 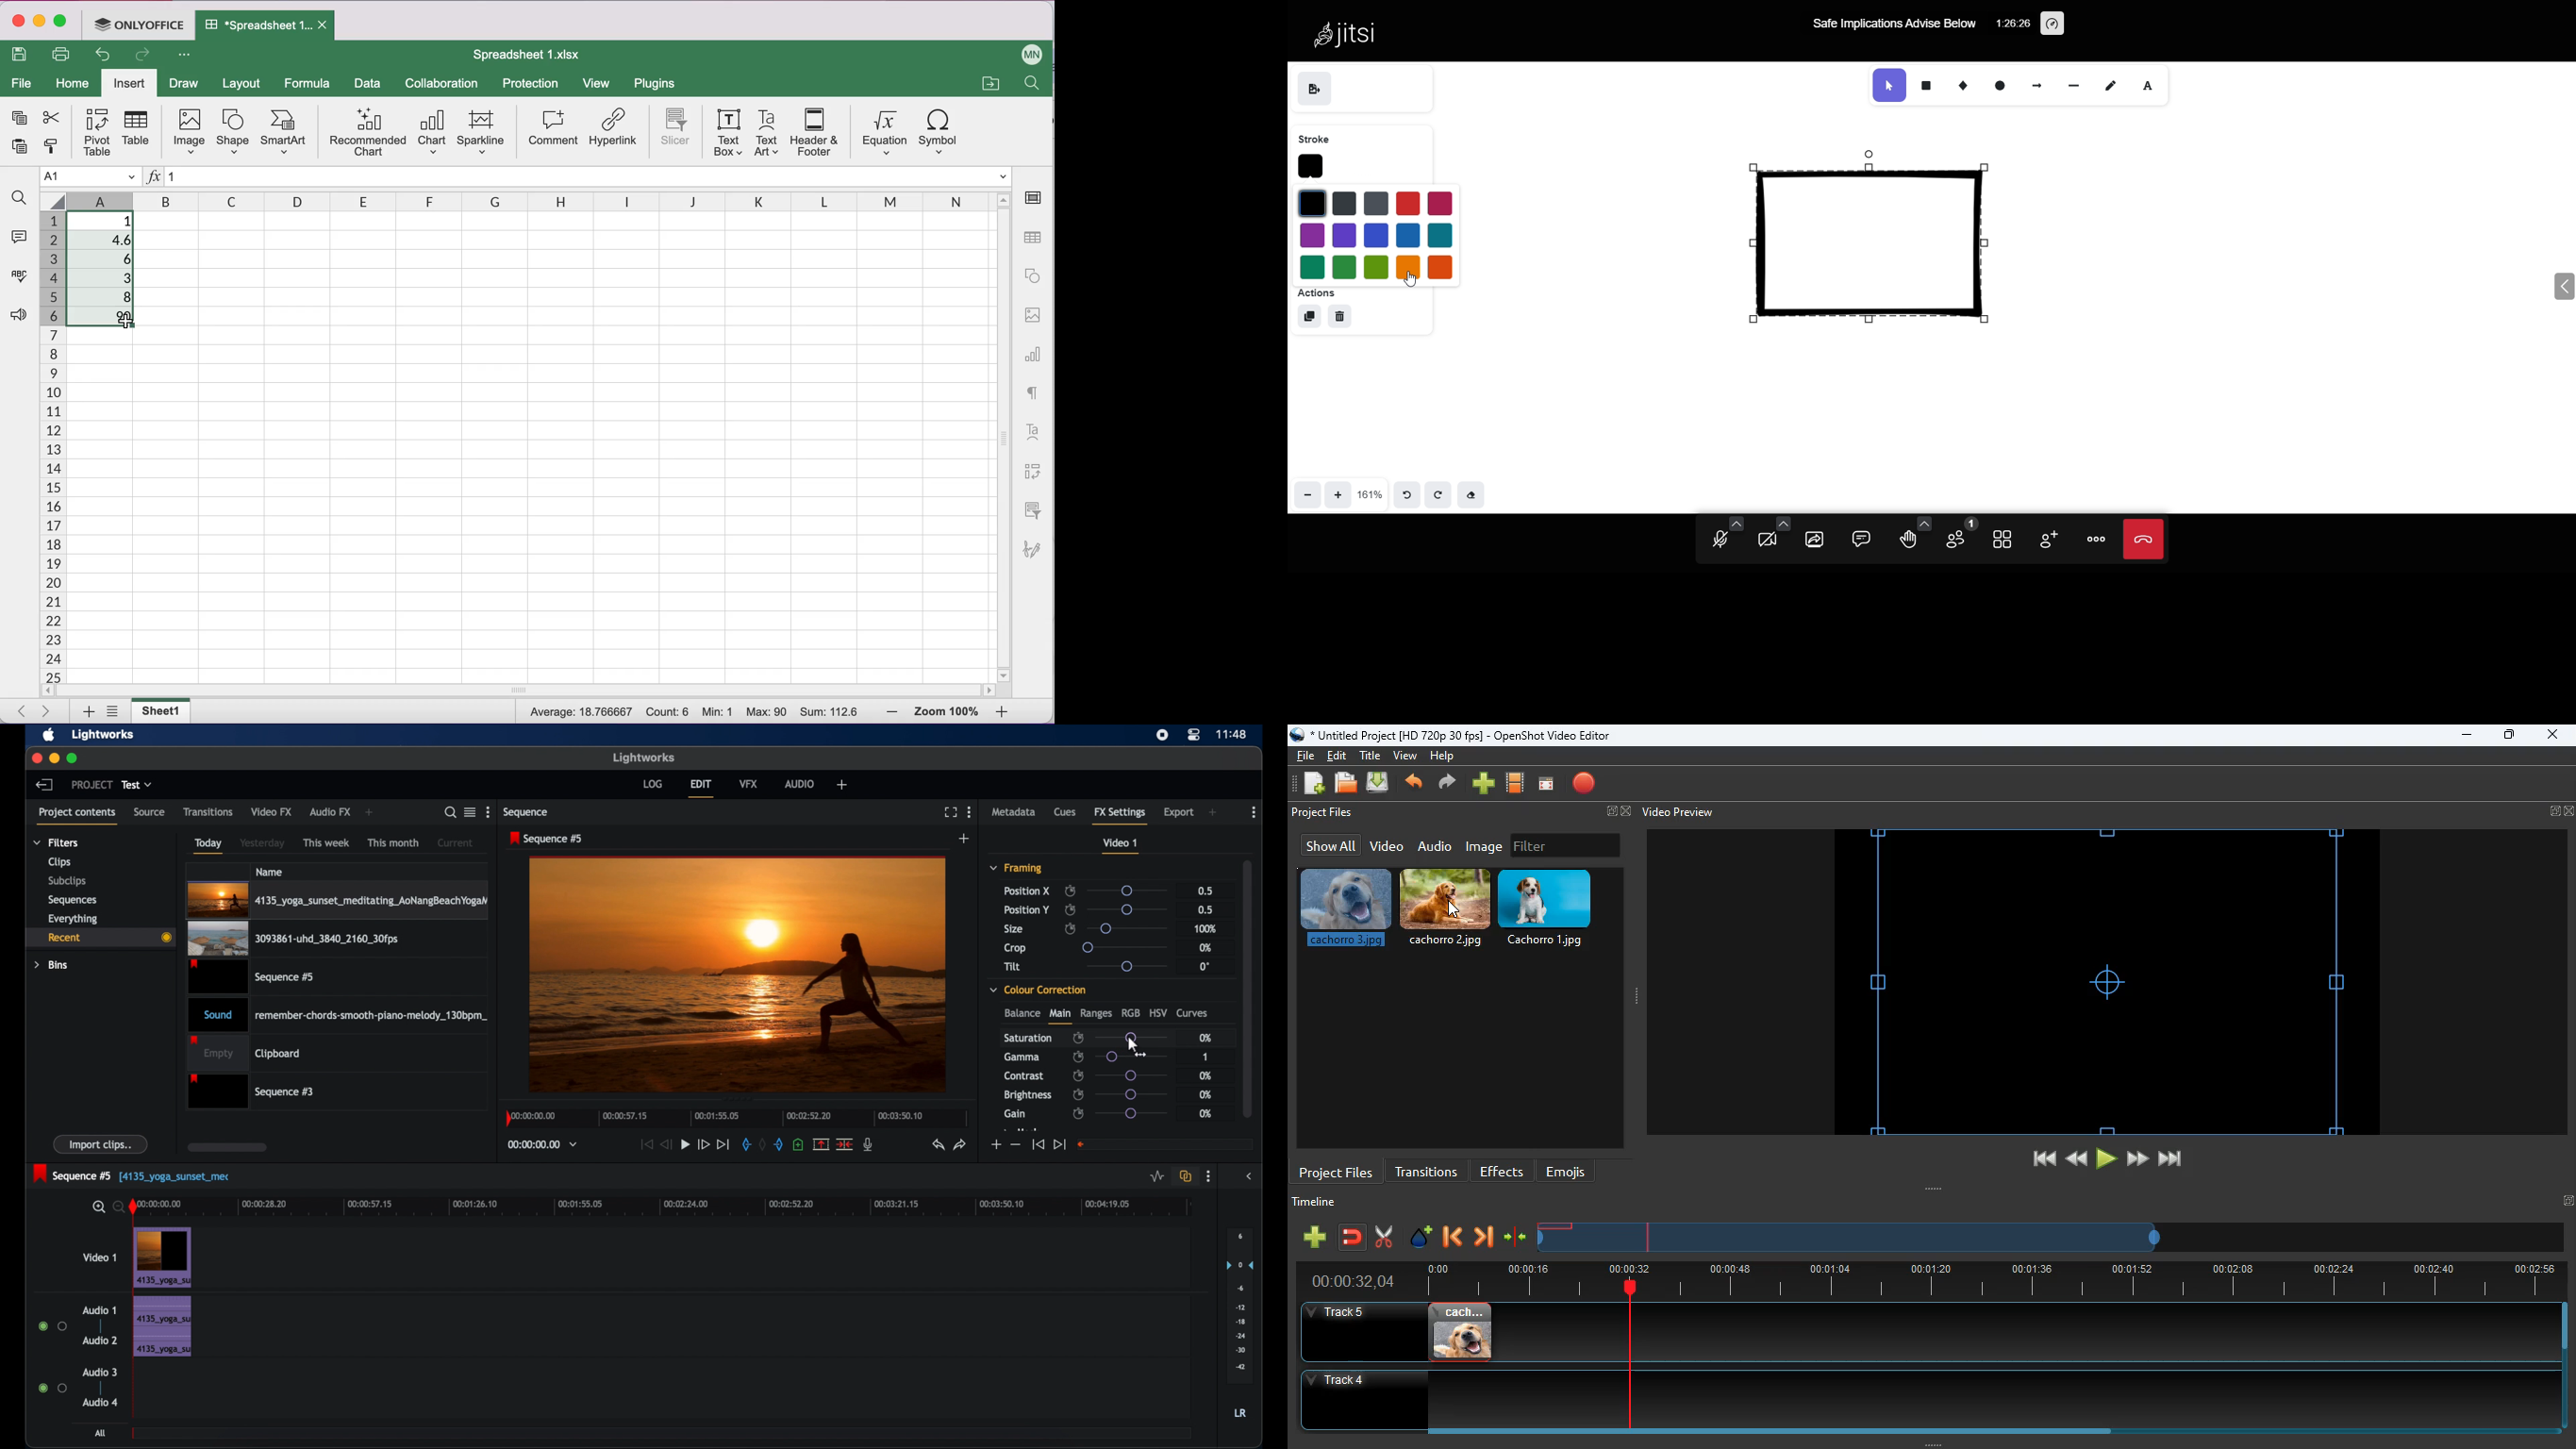 I want to click on zoom in, so click(x=1336, y=495).